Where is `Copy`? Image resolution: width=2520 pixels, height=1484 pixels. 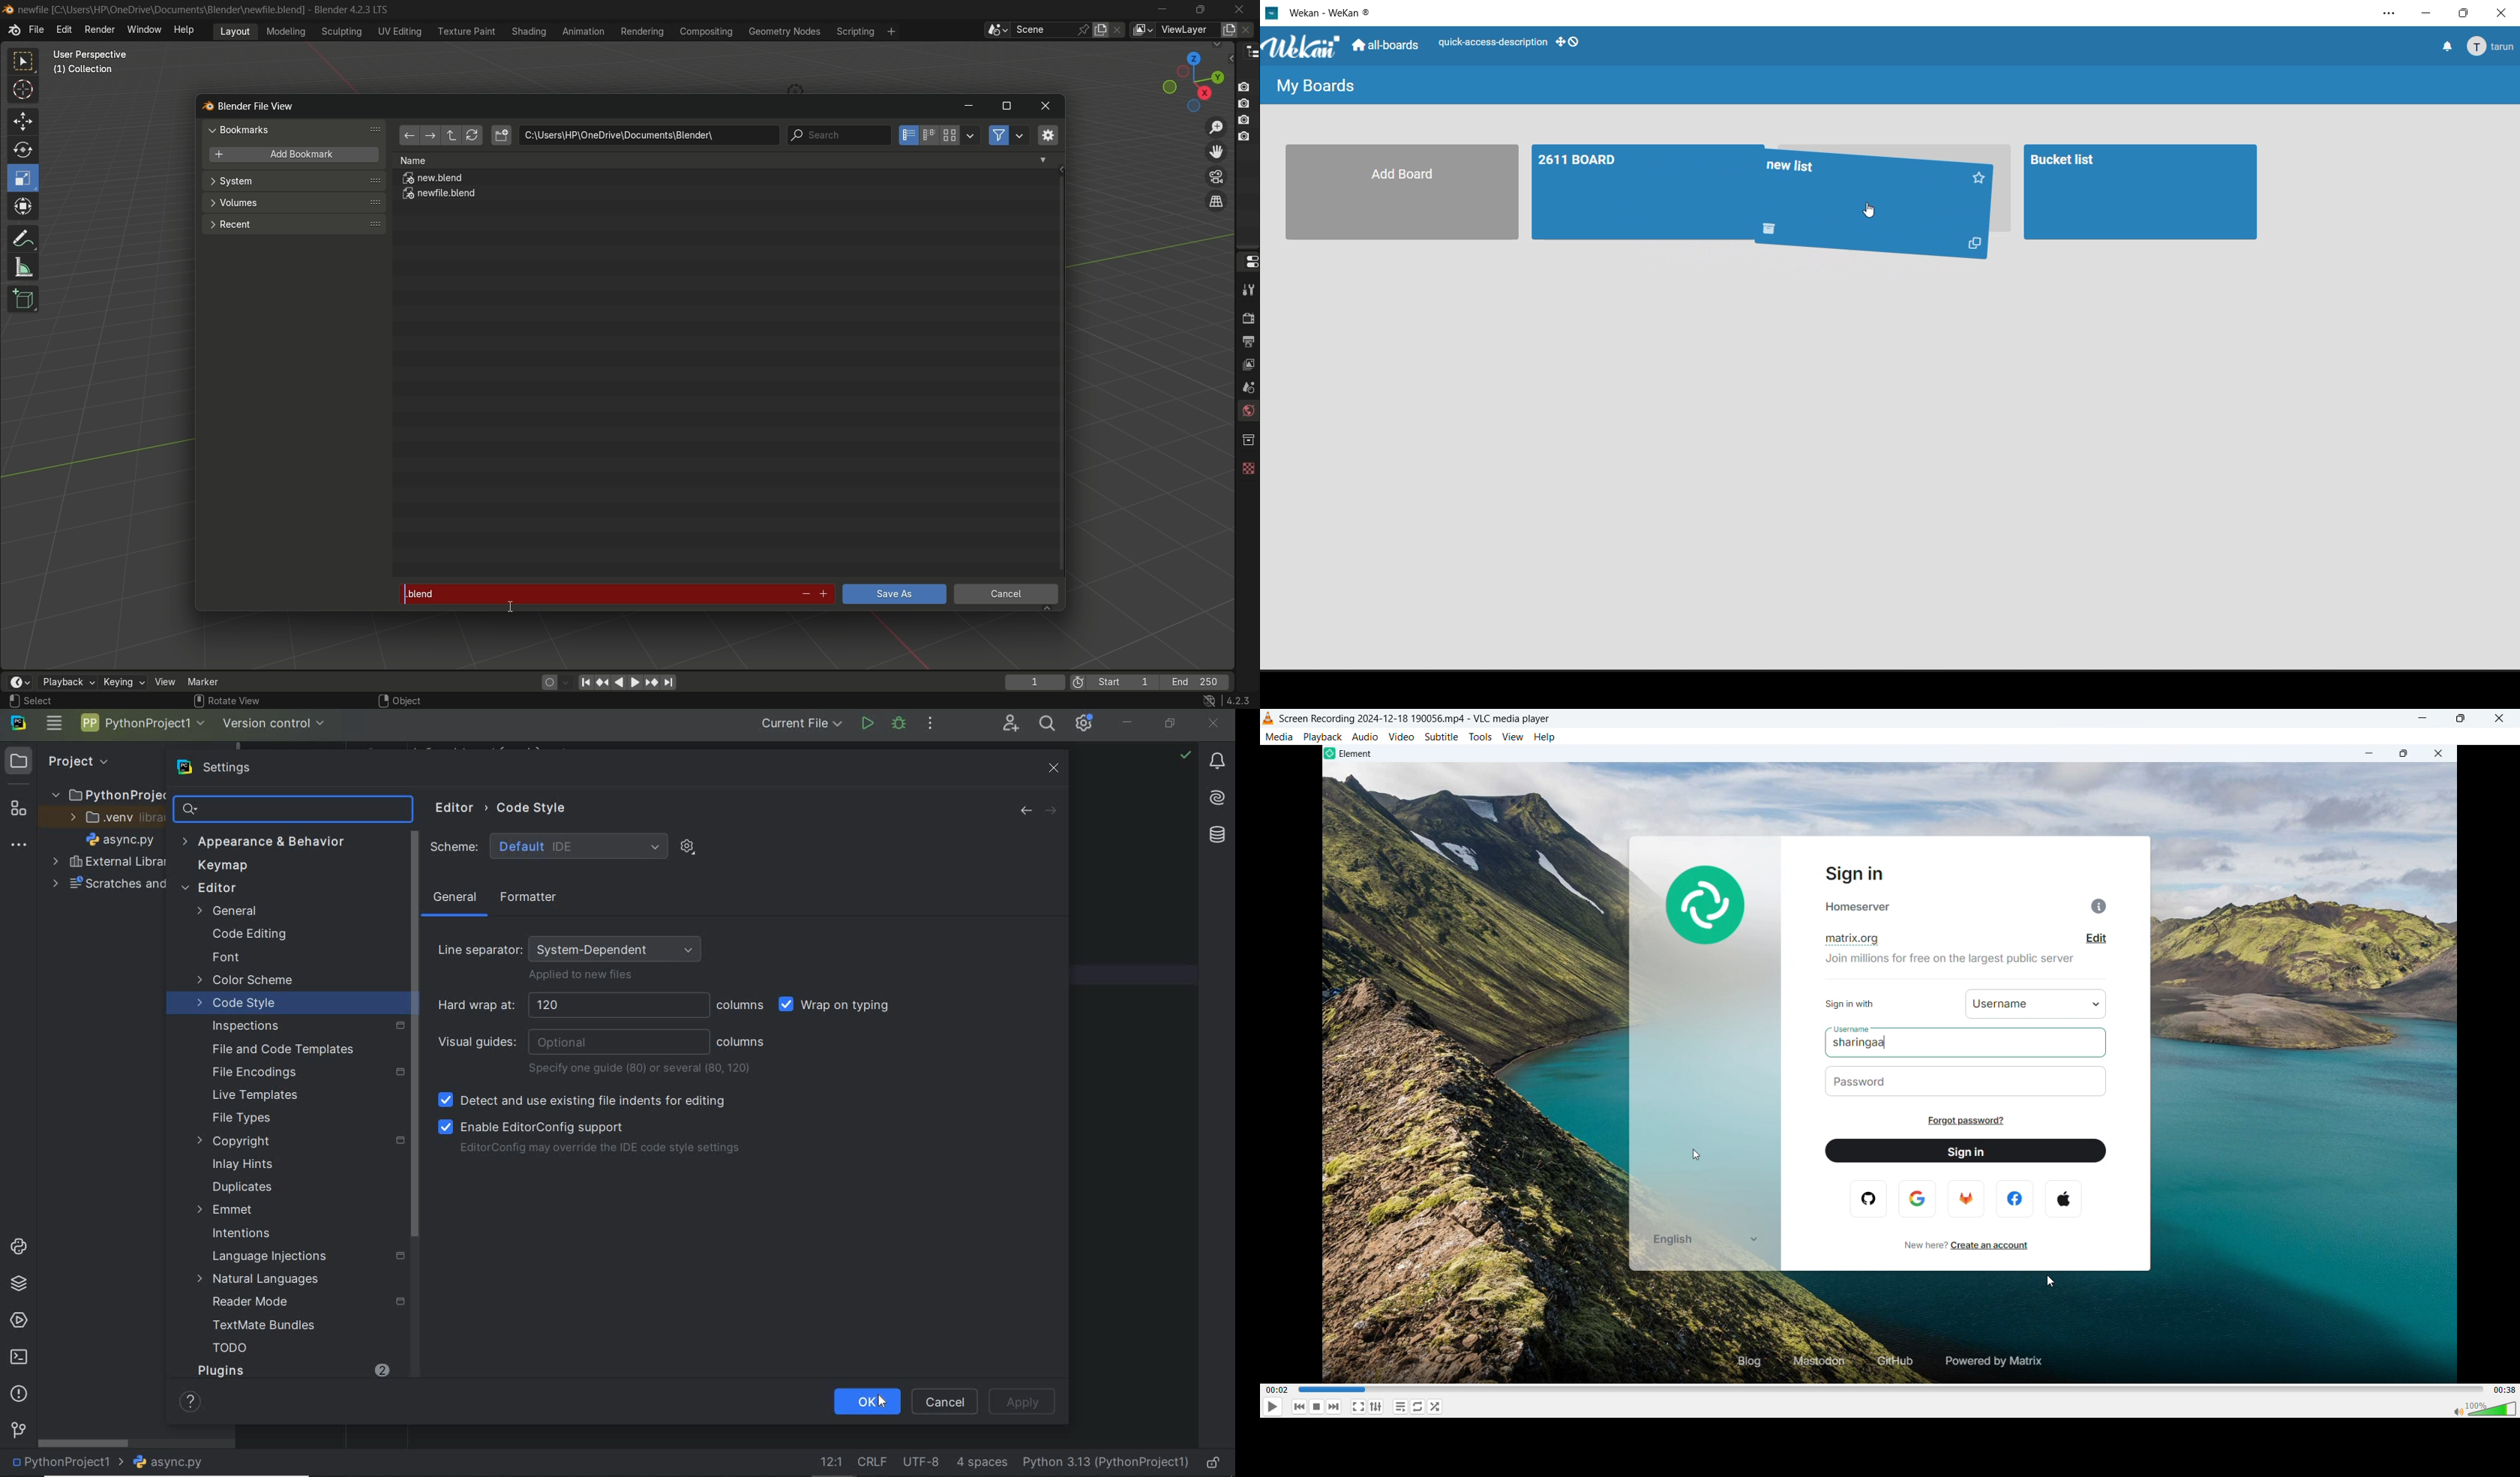
Copy is located at coordinates (1971, 247).